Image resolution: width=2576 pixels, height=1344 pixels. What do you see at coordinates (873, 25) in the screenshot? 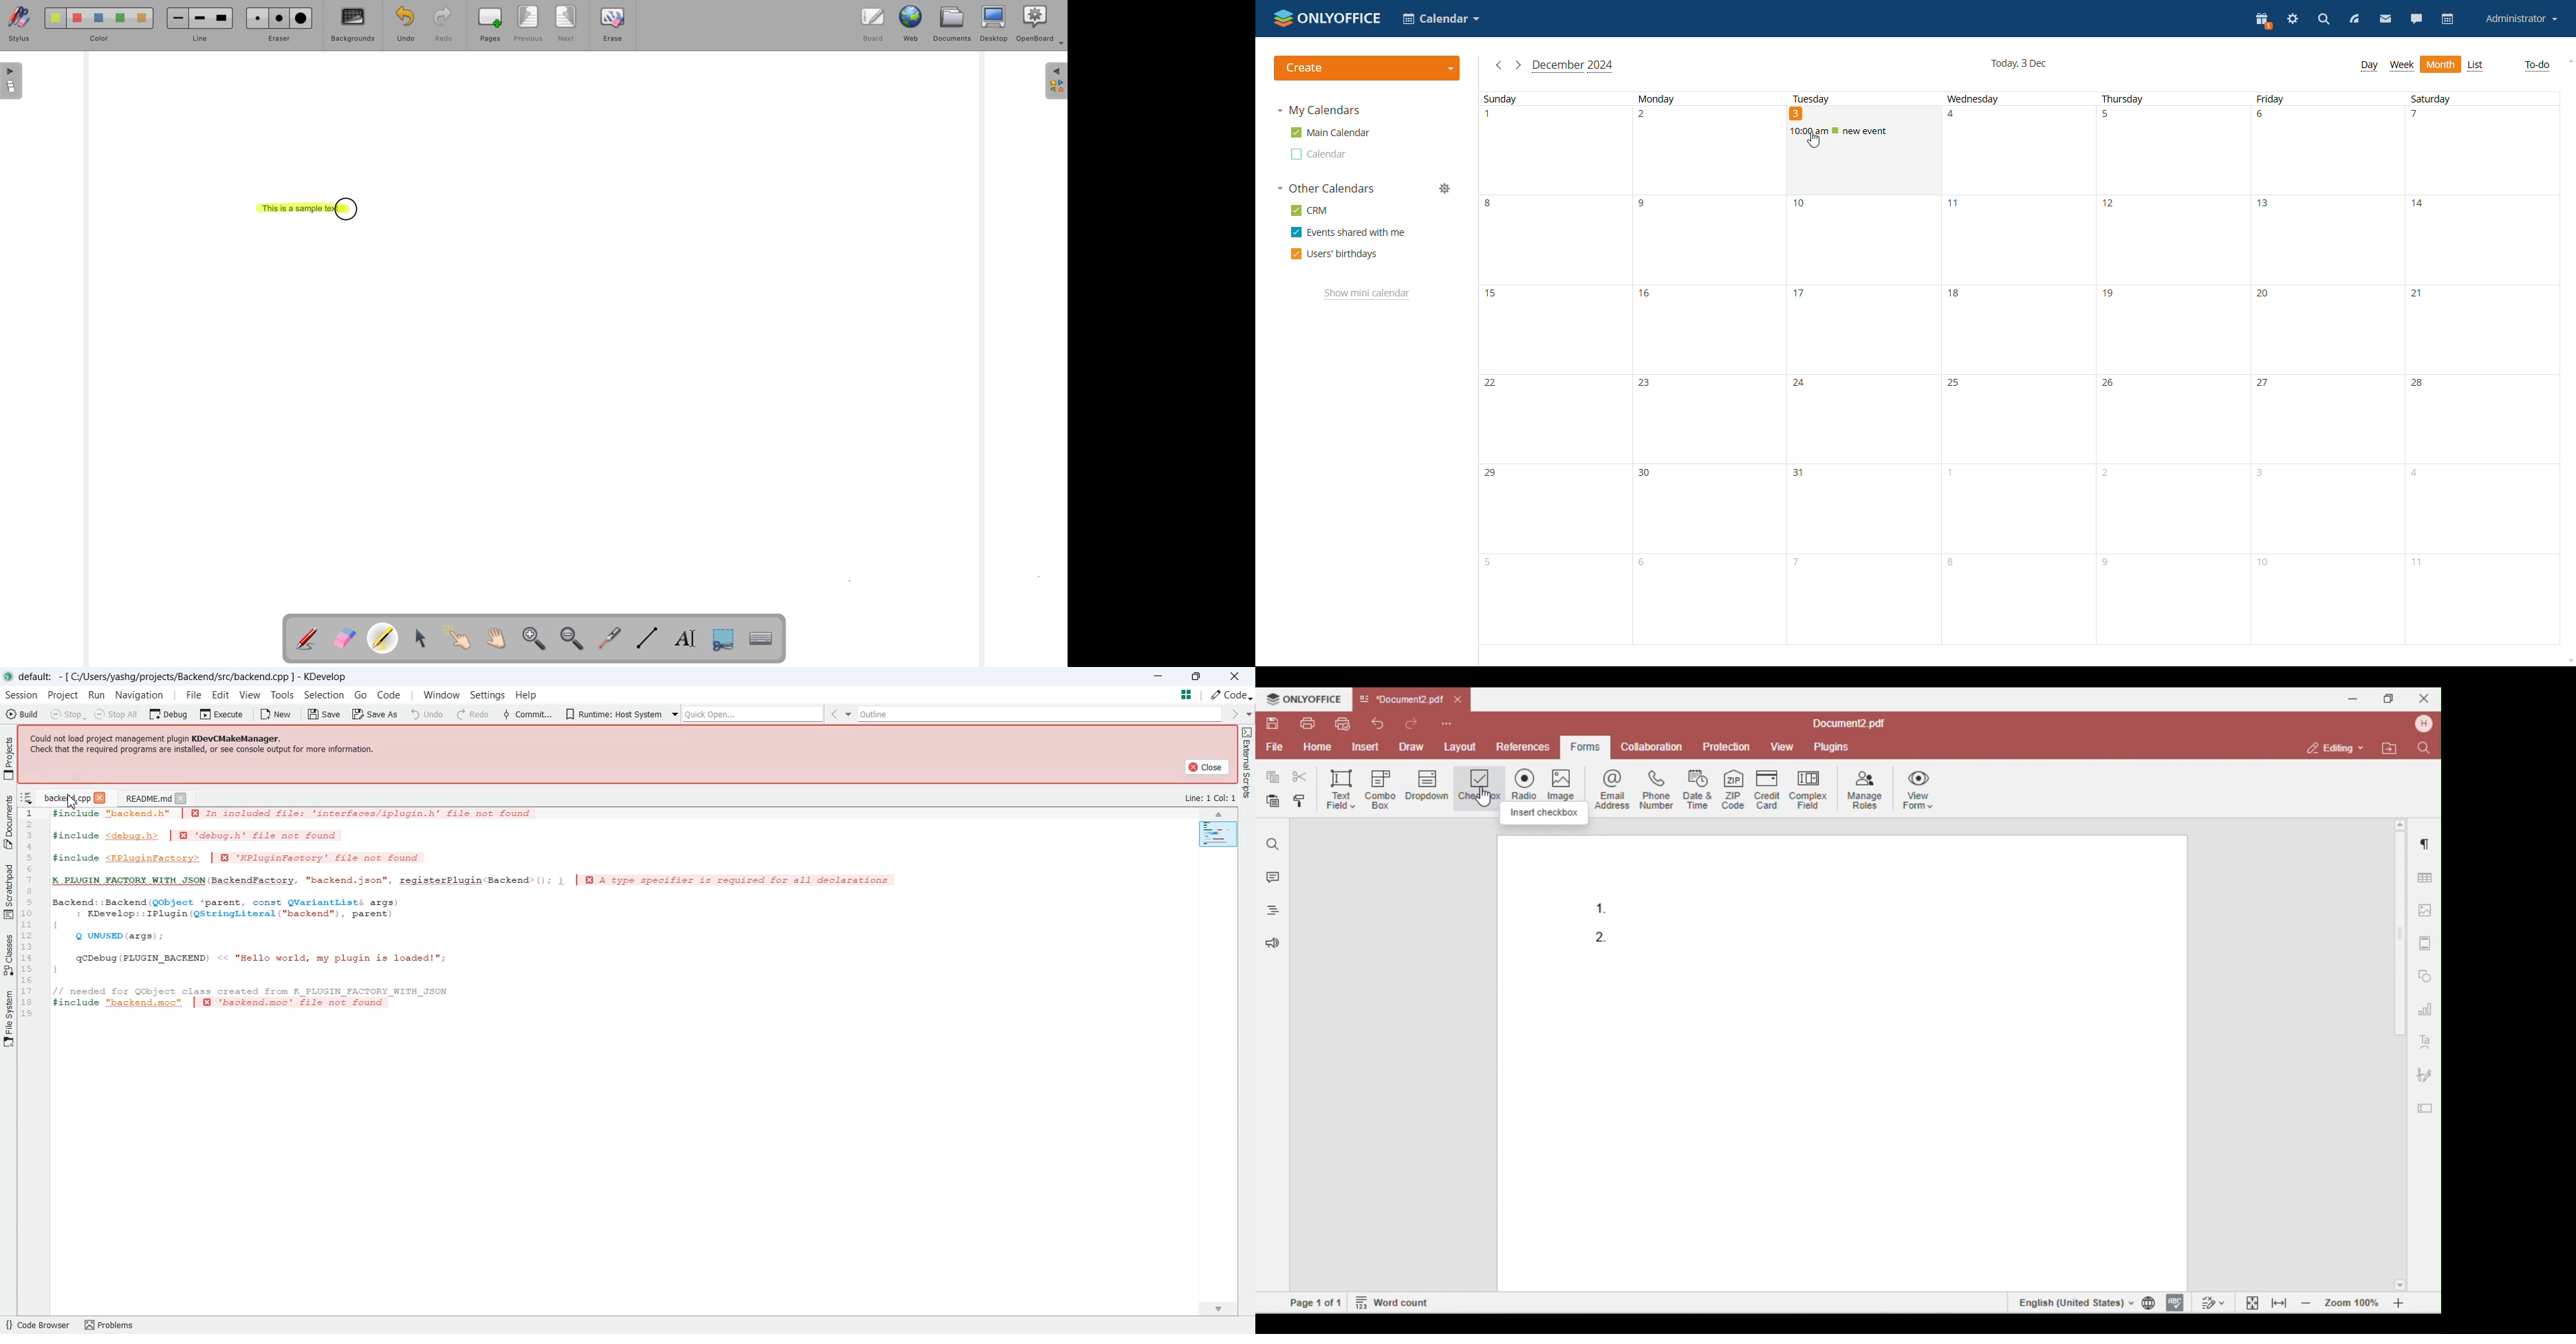
I see `board` at bounding box center [873, 25].